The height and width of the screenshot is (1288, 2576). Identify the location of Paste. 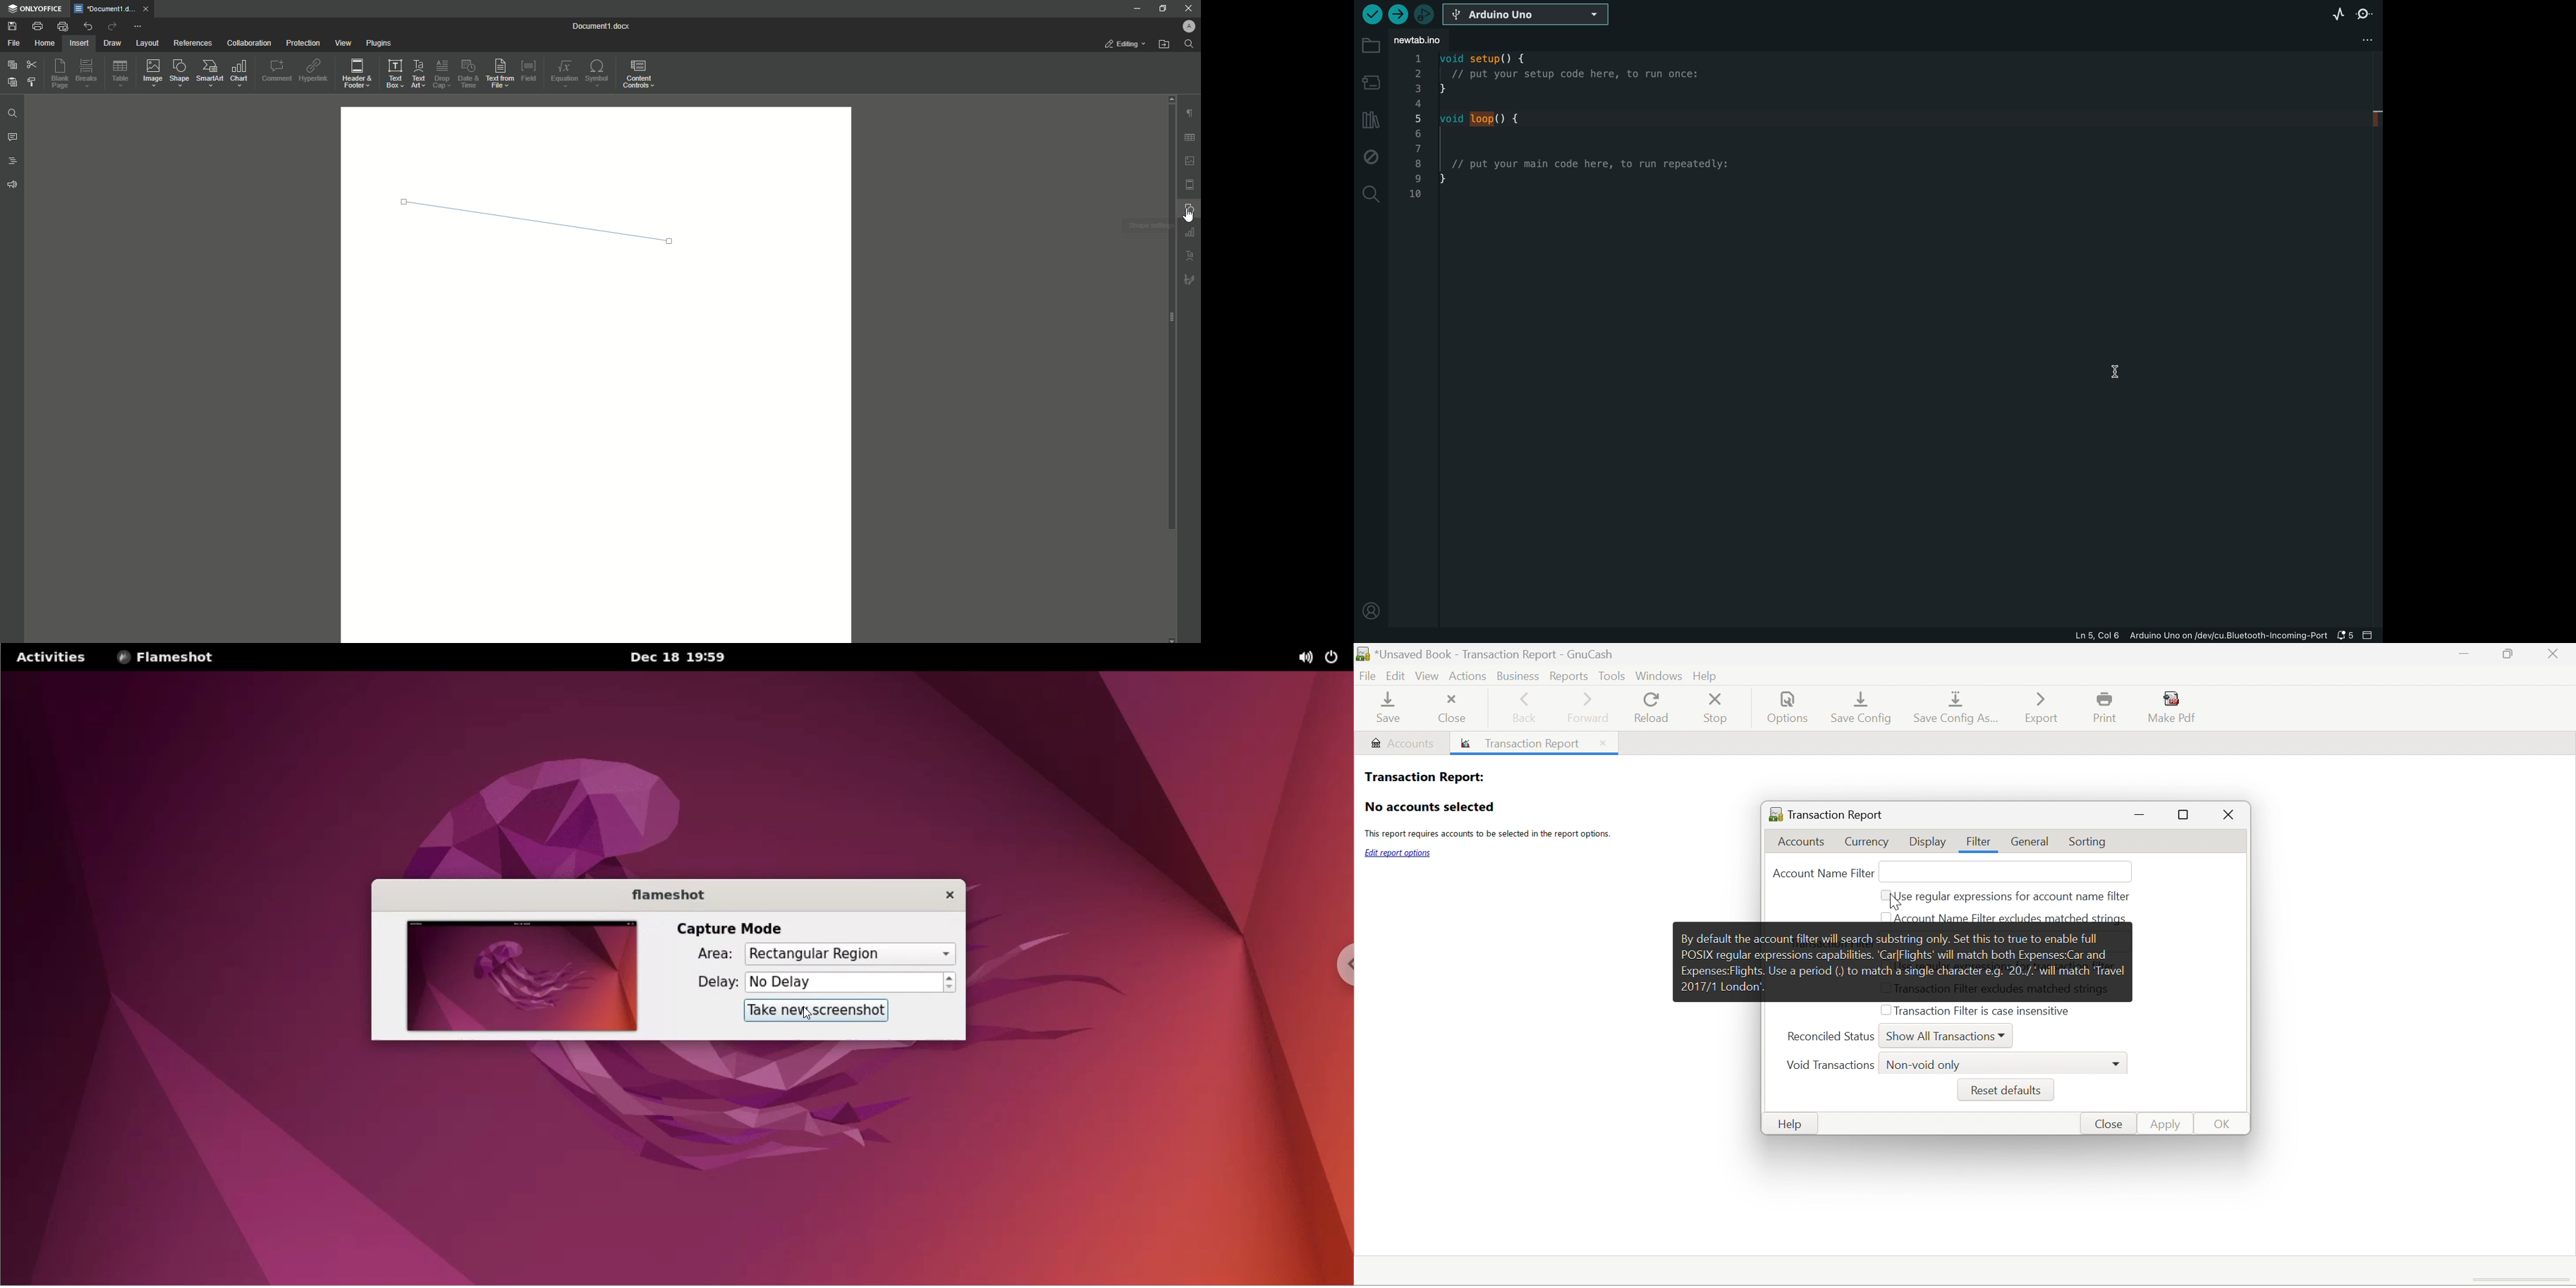
(11, 83).